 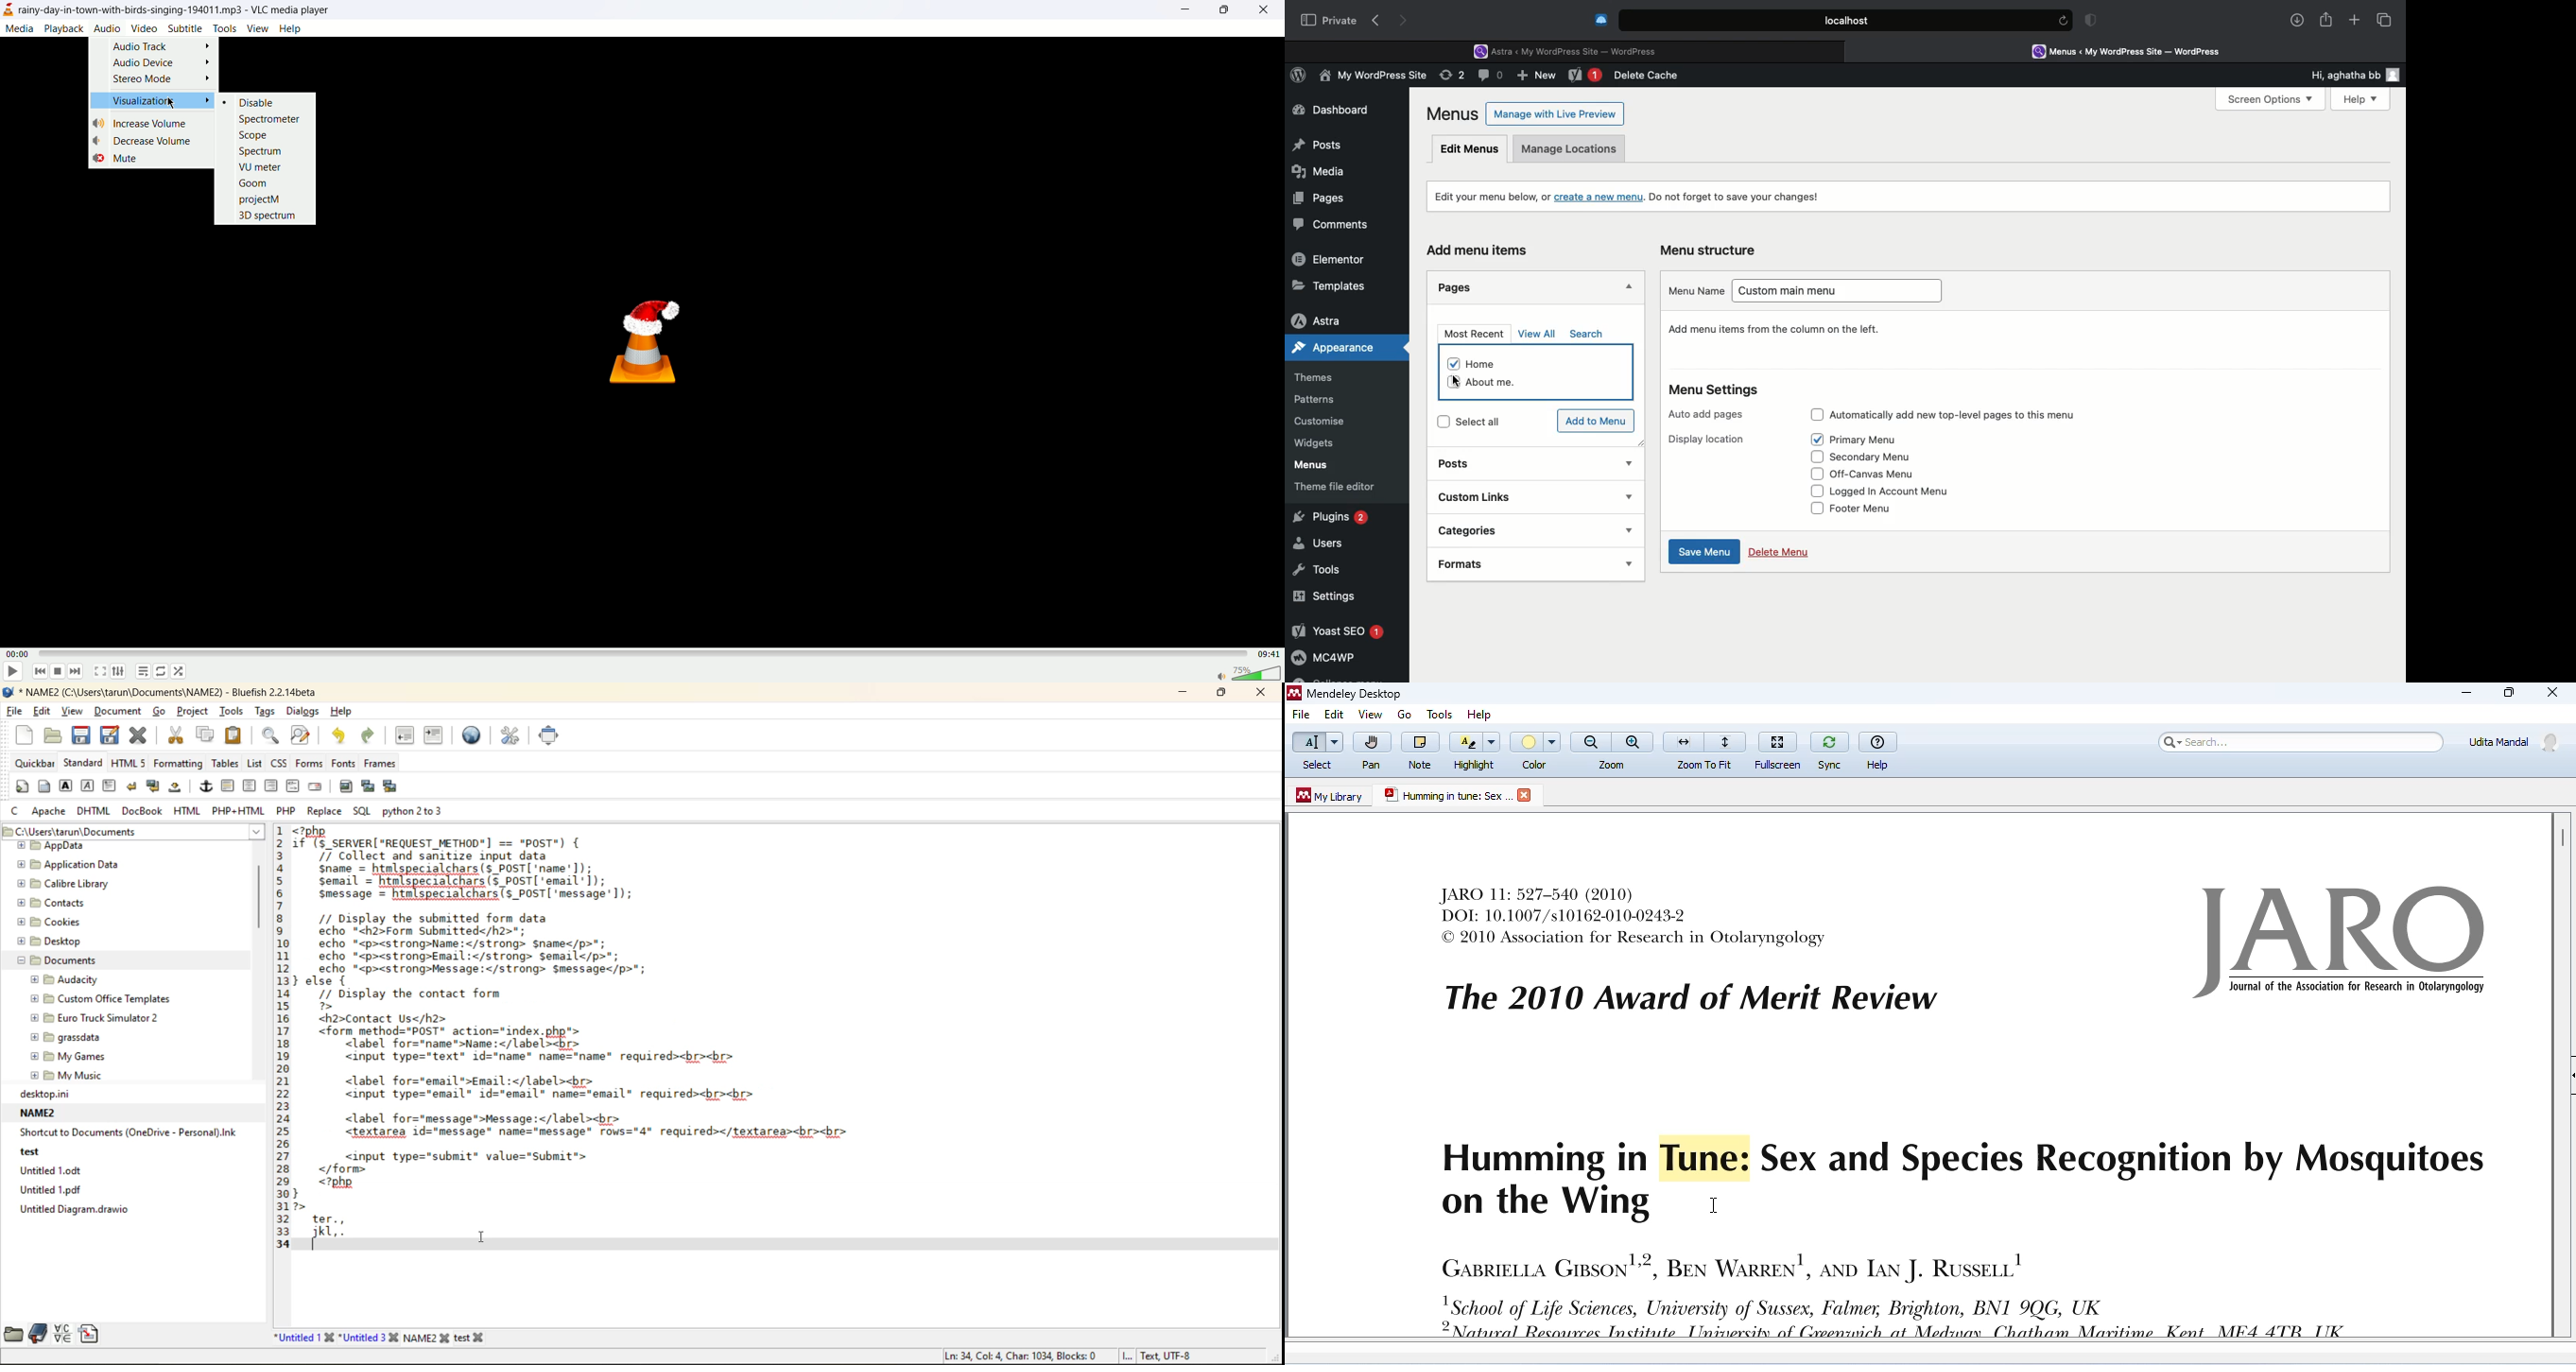 What do you see at coordinates (1450, 77) in the screenshot?
I see `Revision (2)` at bounding box center [1450, 77].